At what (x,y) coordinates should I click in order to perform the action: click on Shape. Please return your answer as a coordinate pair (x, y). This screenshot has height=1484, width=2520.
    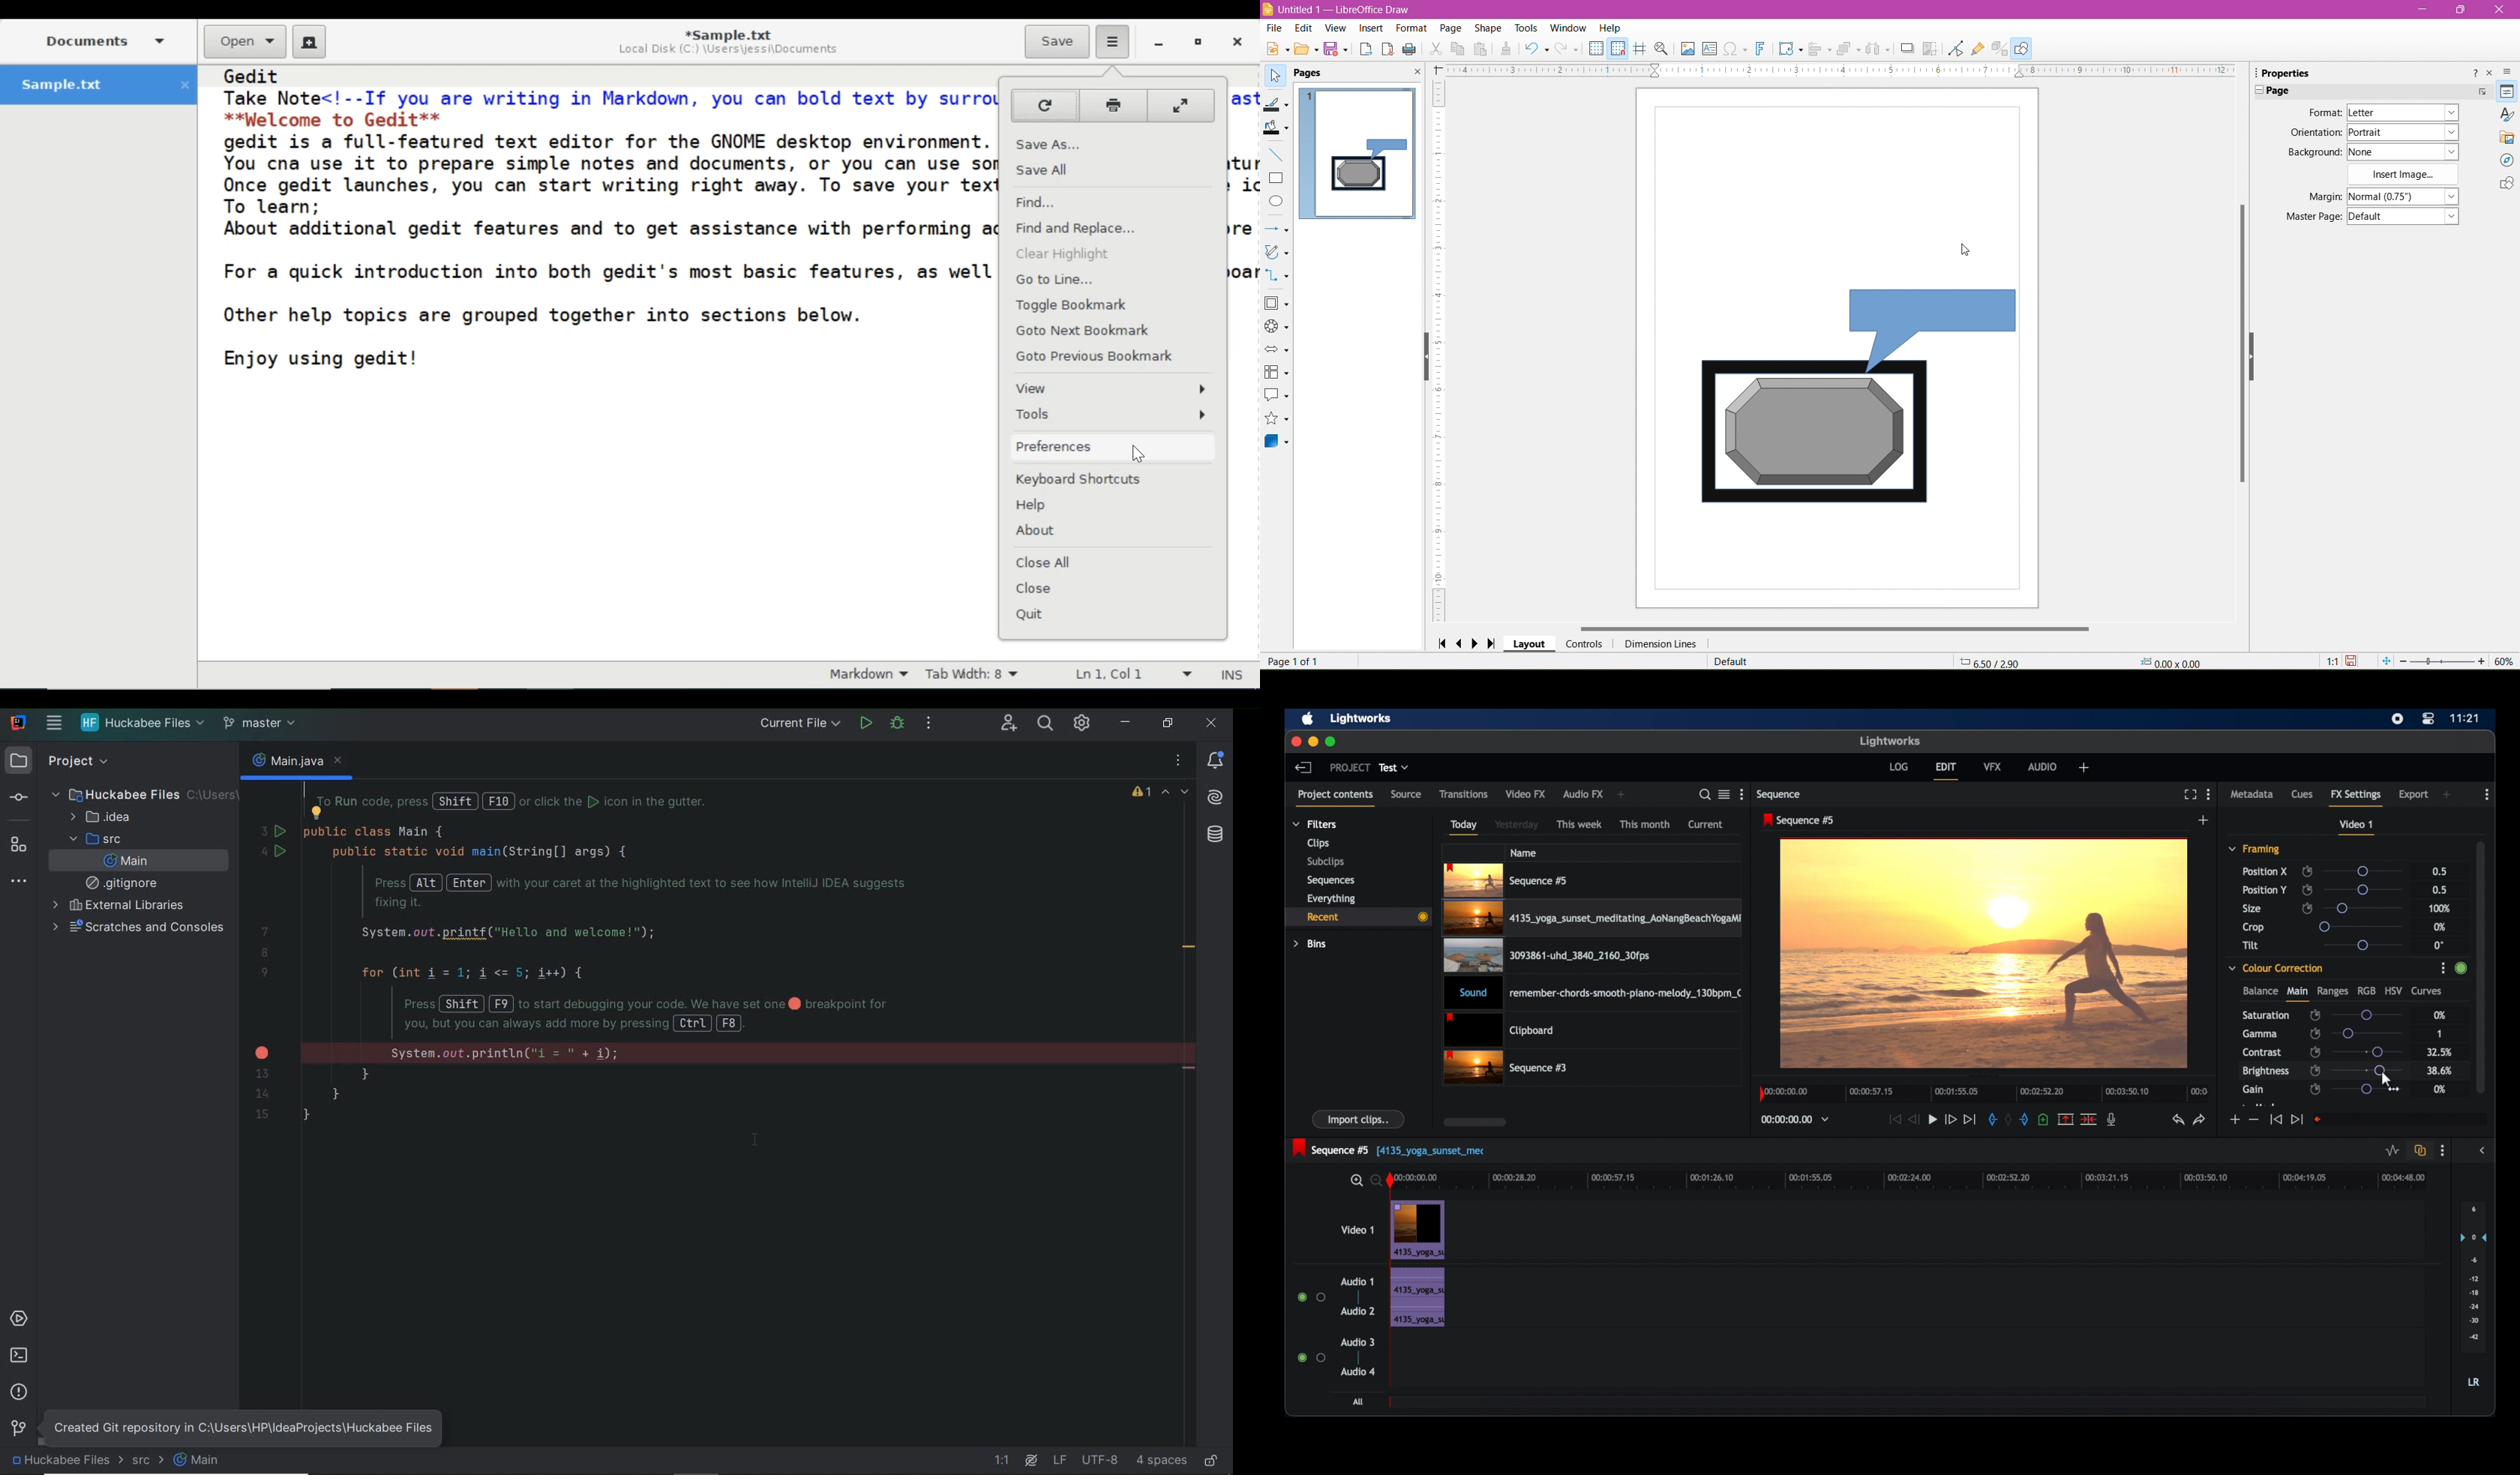
    Looking at the image, I should click on (1488, 28).